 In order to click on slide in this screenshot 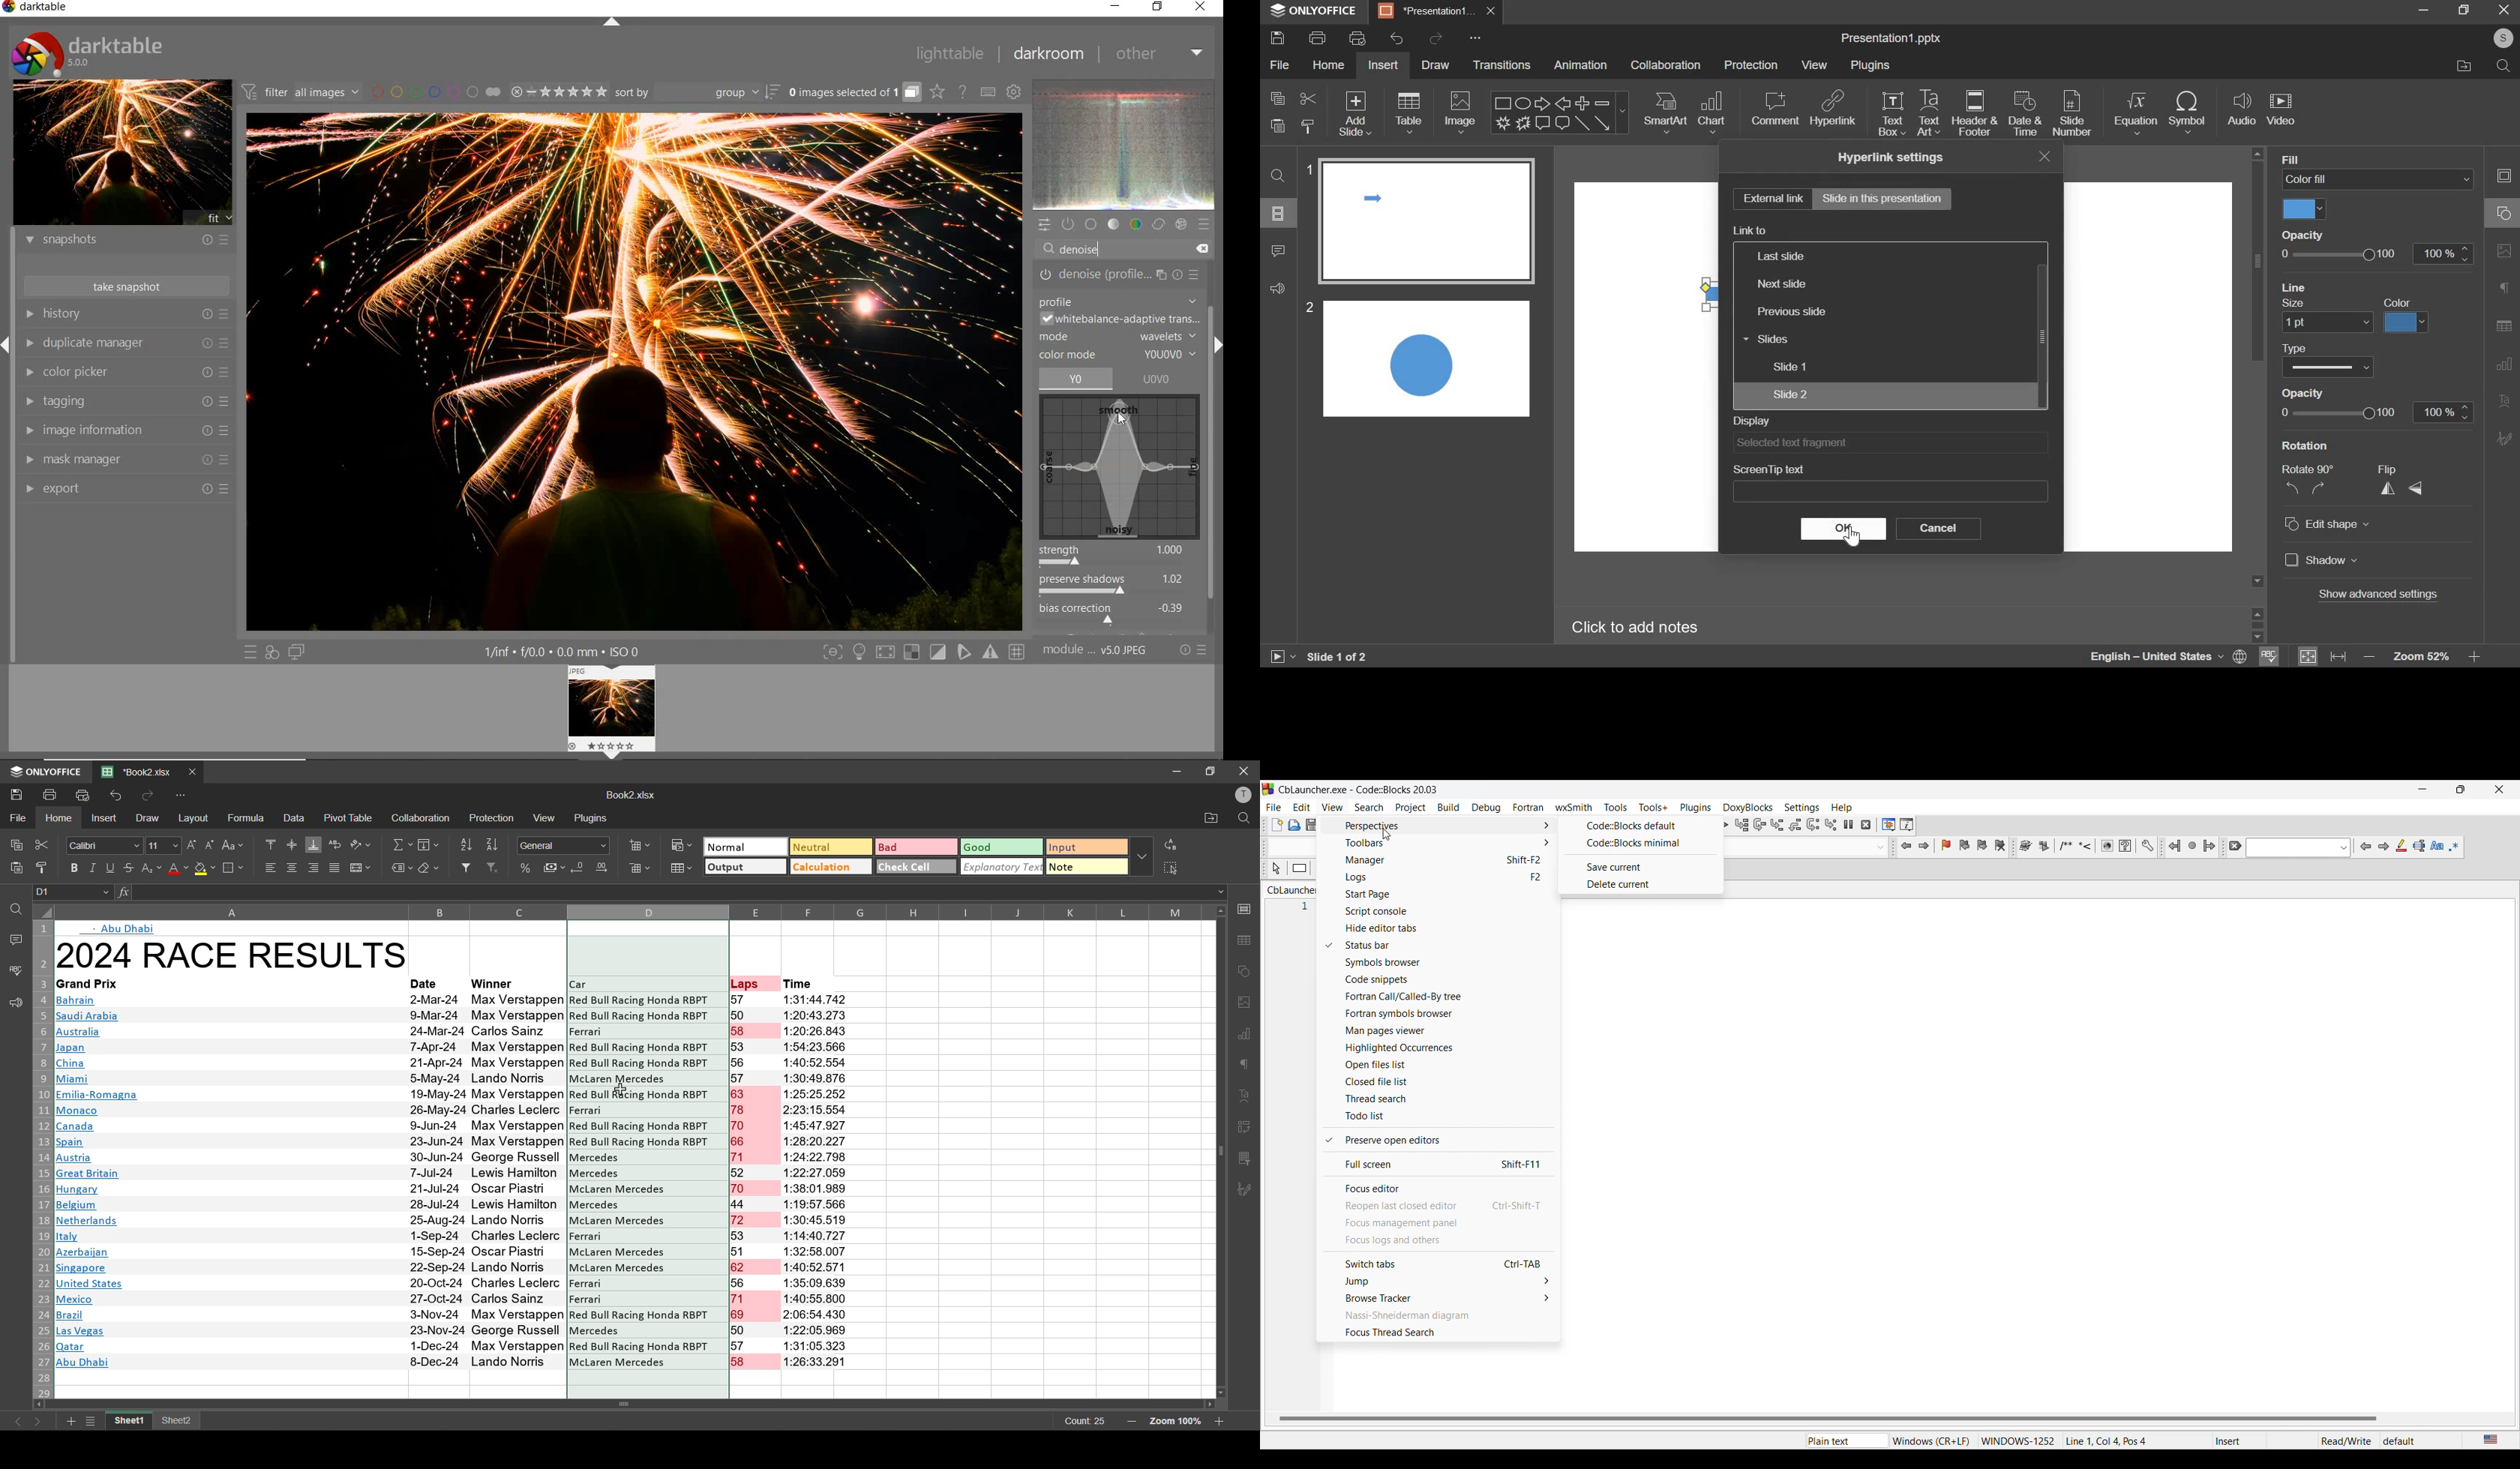, I will do `click(1278, 213)`.